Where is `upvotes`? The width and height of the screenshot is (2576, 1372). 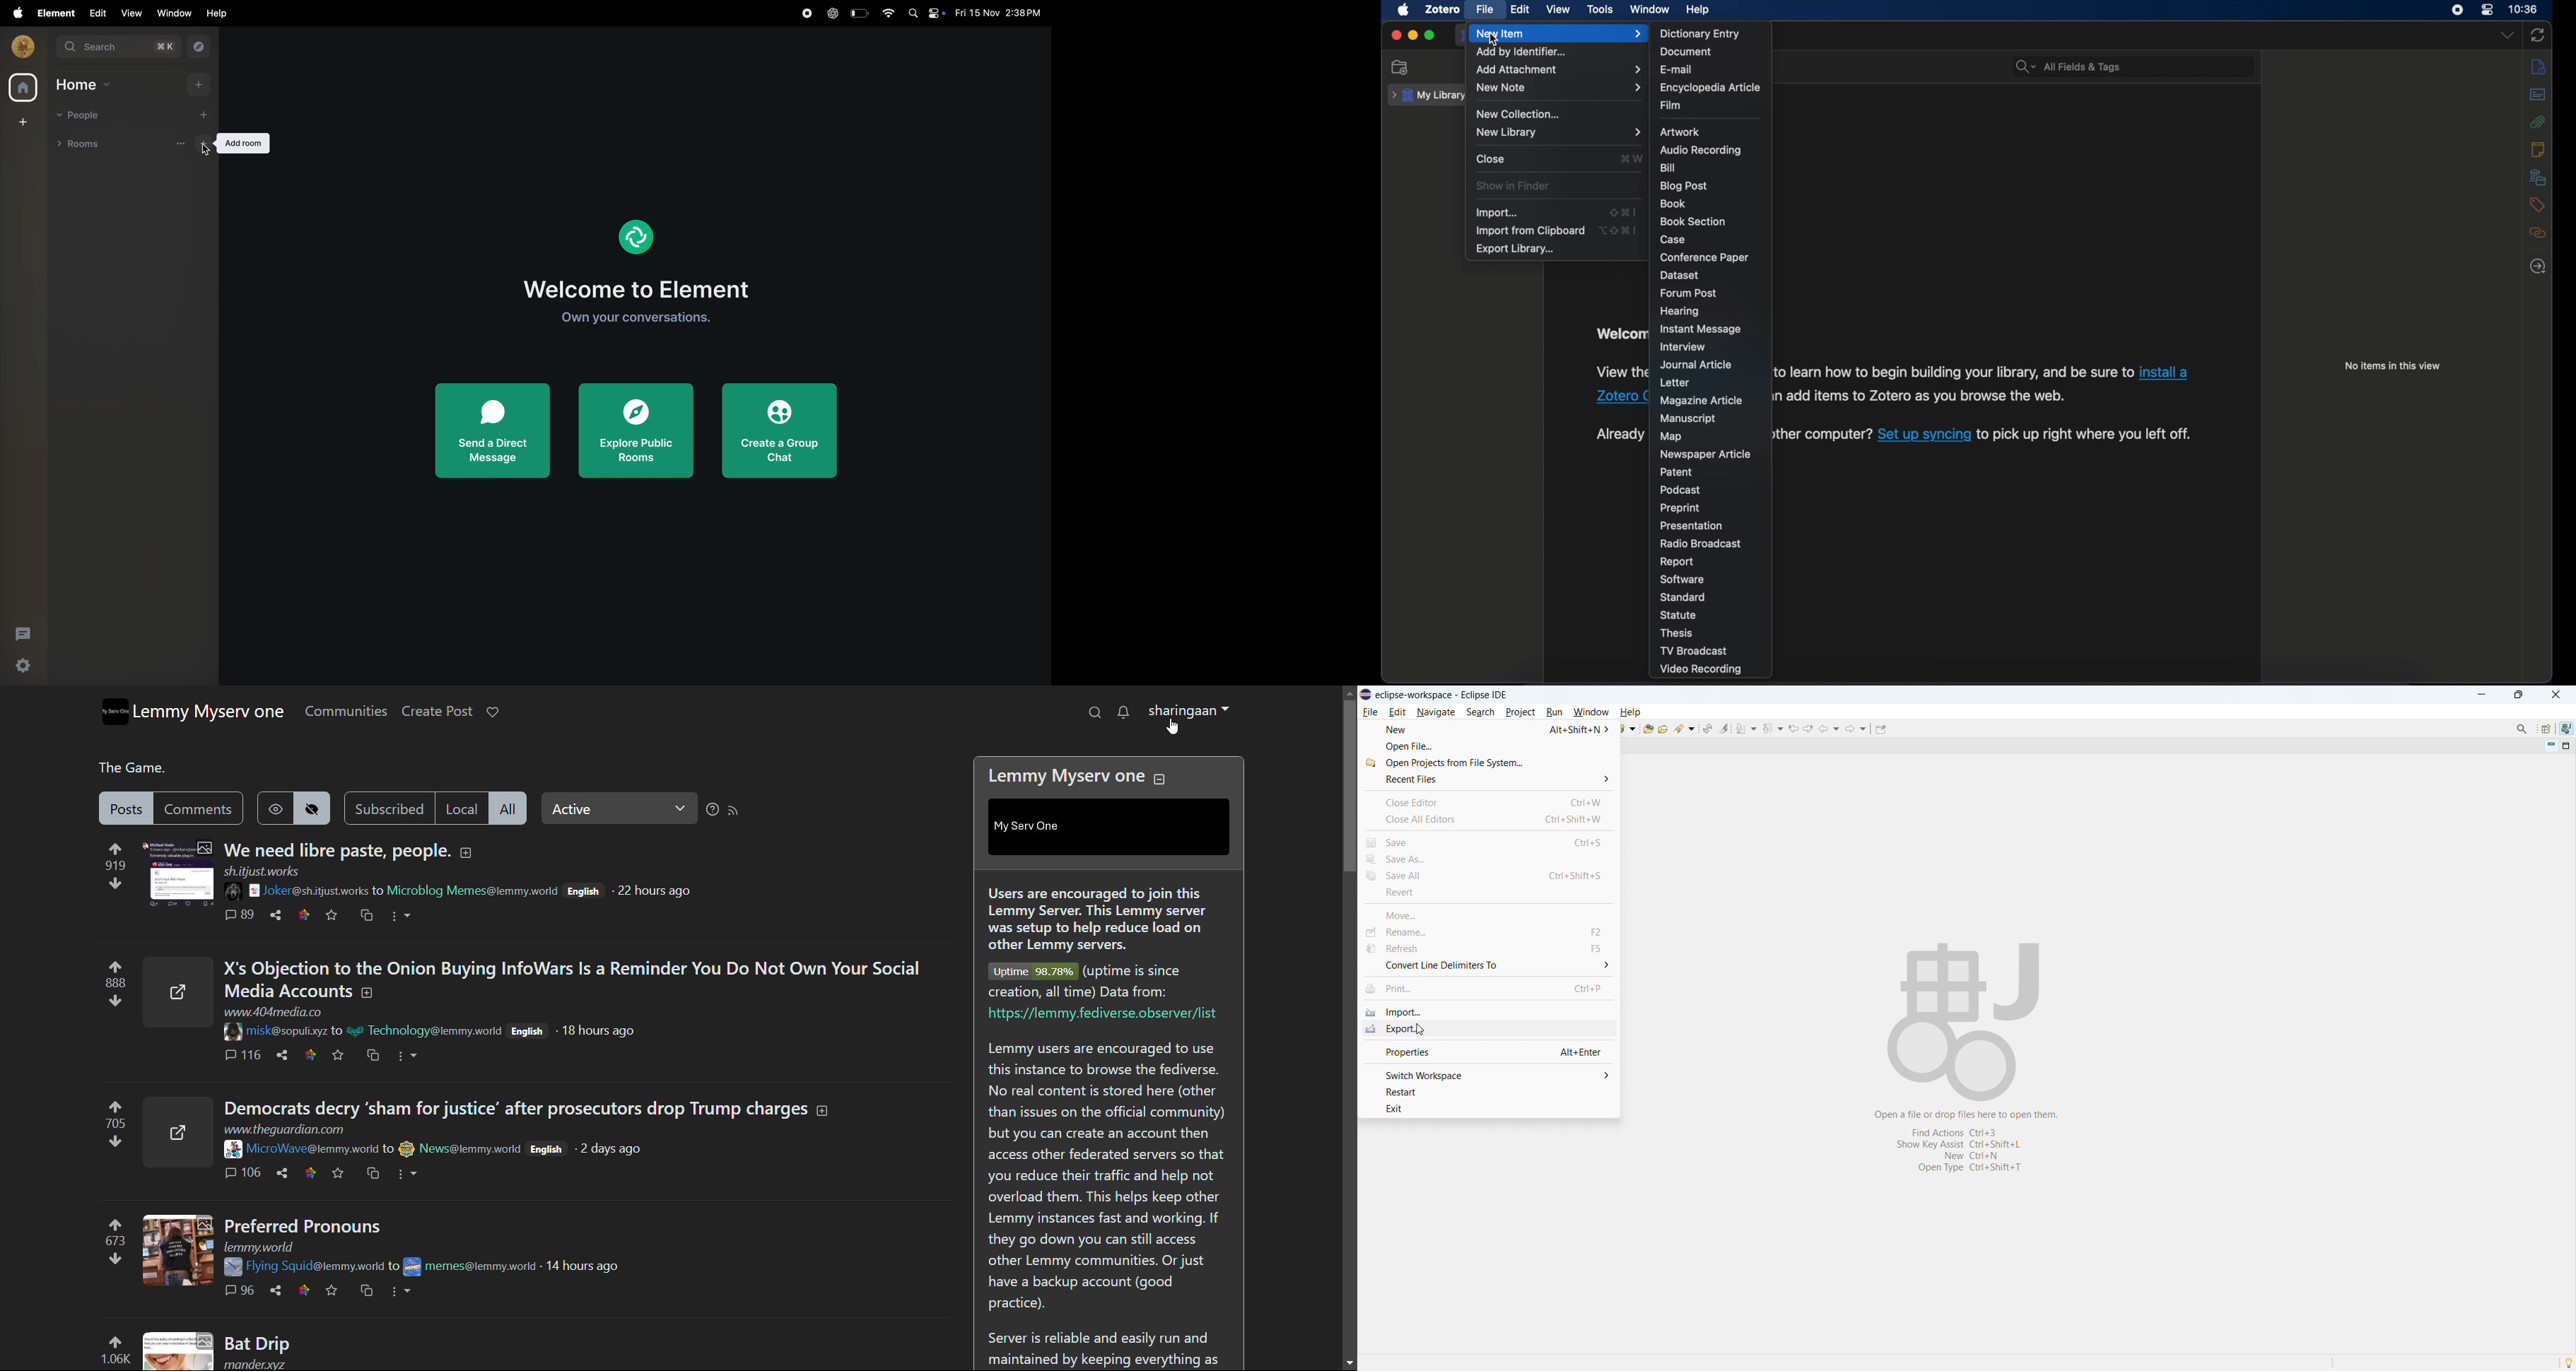 upvotes is located at coordinates (116, 966).